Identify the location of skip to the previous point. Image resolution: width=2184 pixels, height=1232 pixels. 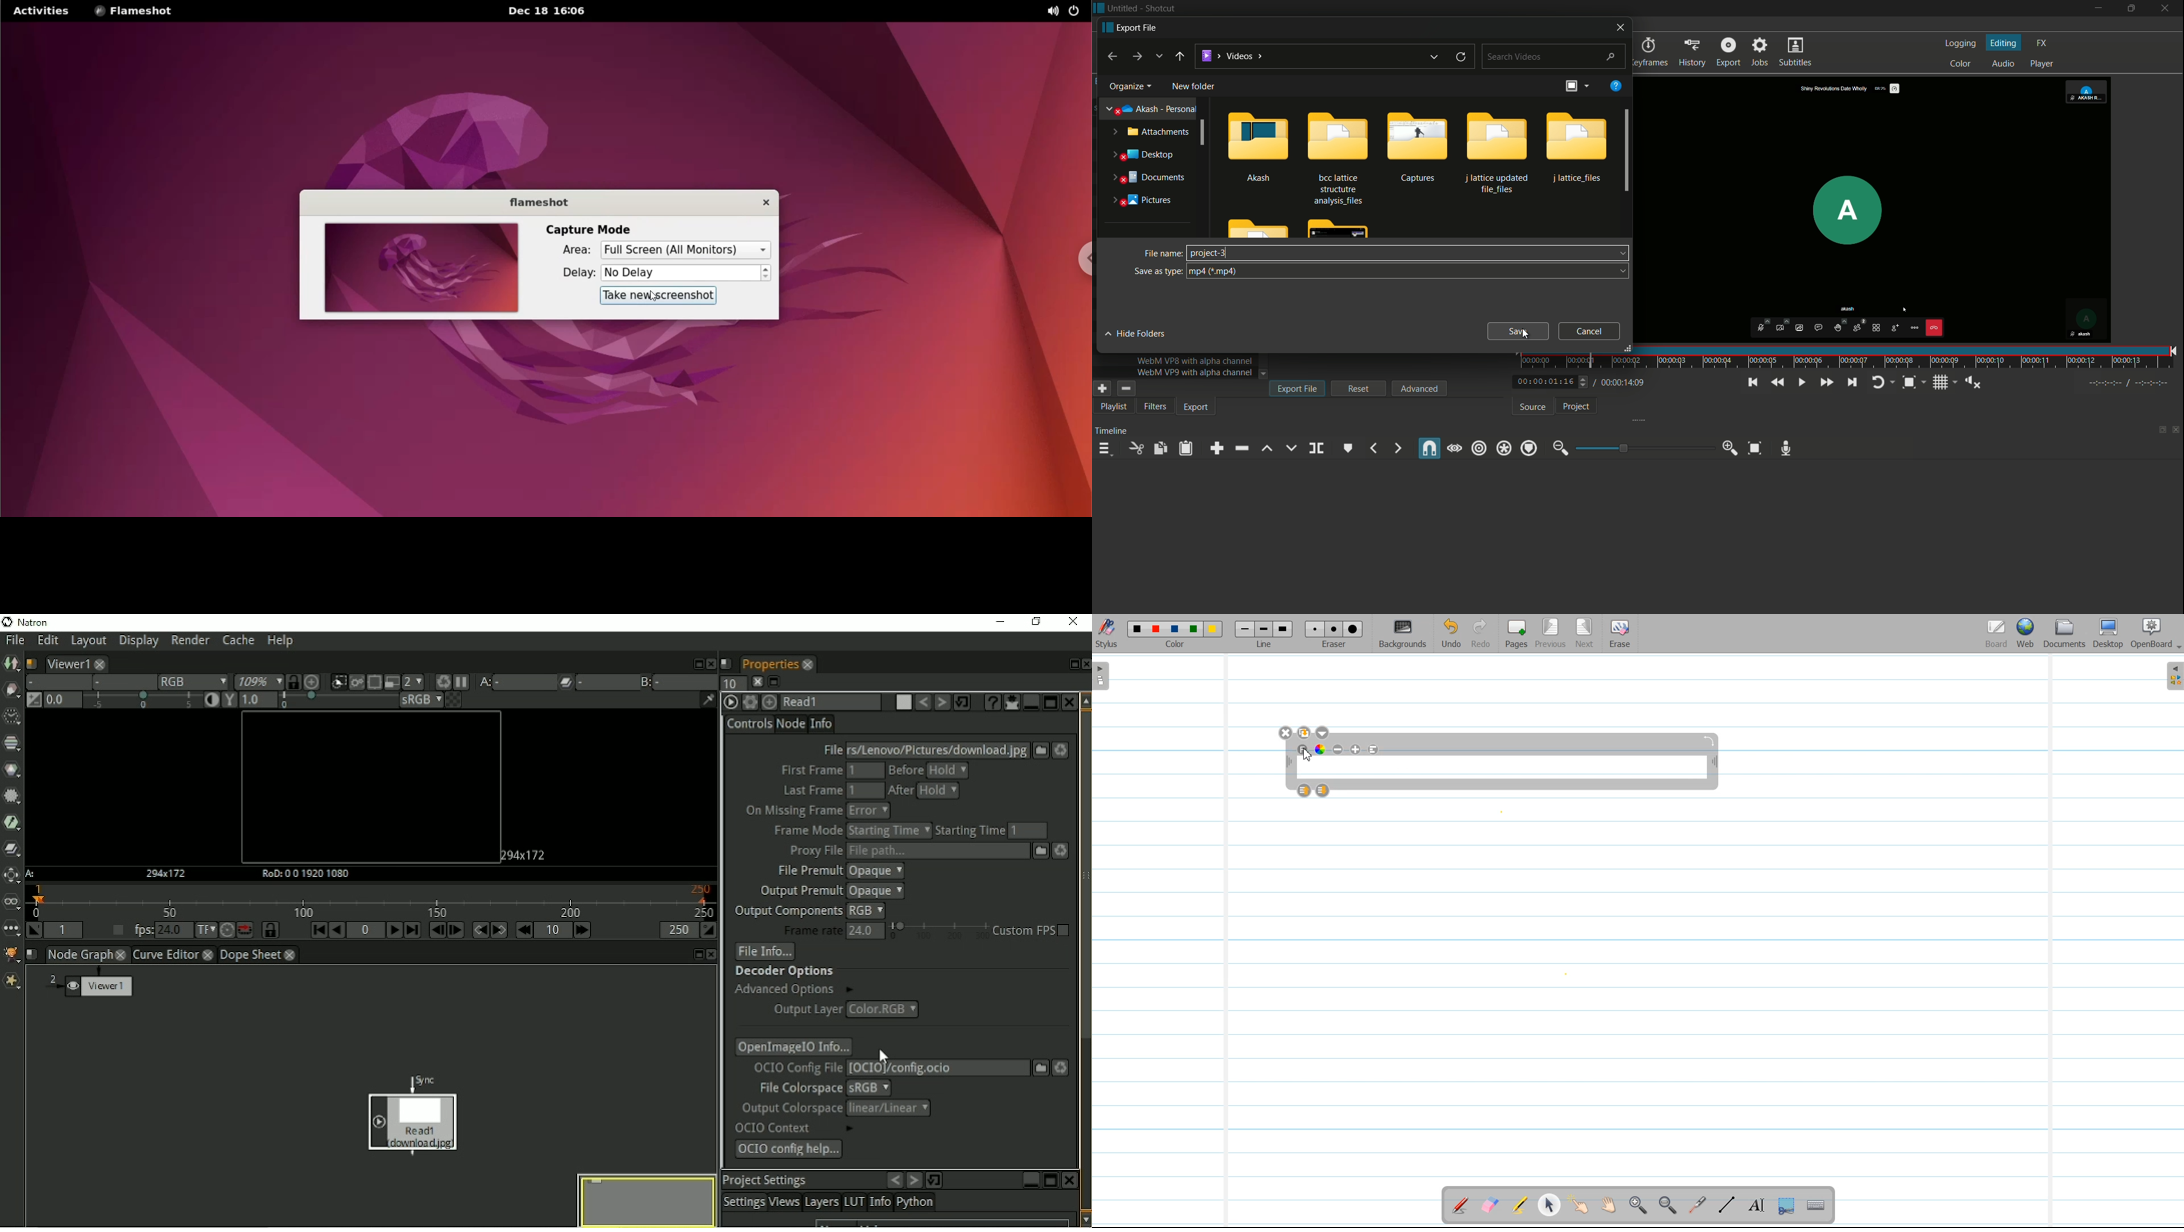
(1751, 383).